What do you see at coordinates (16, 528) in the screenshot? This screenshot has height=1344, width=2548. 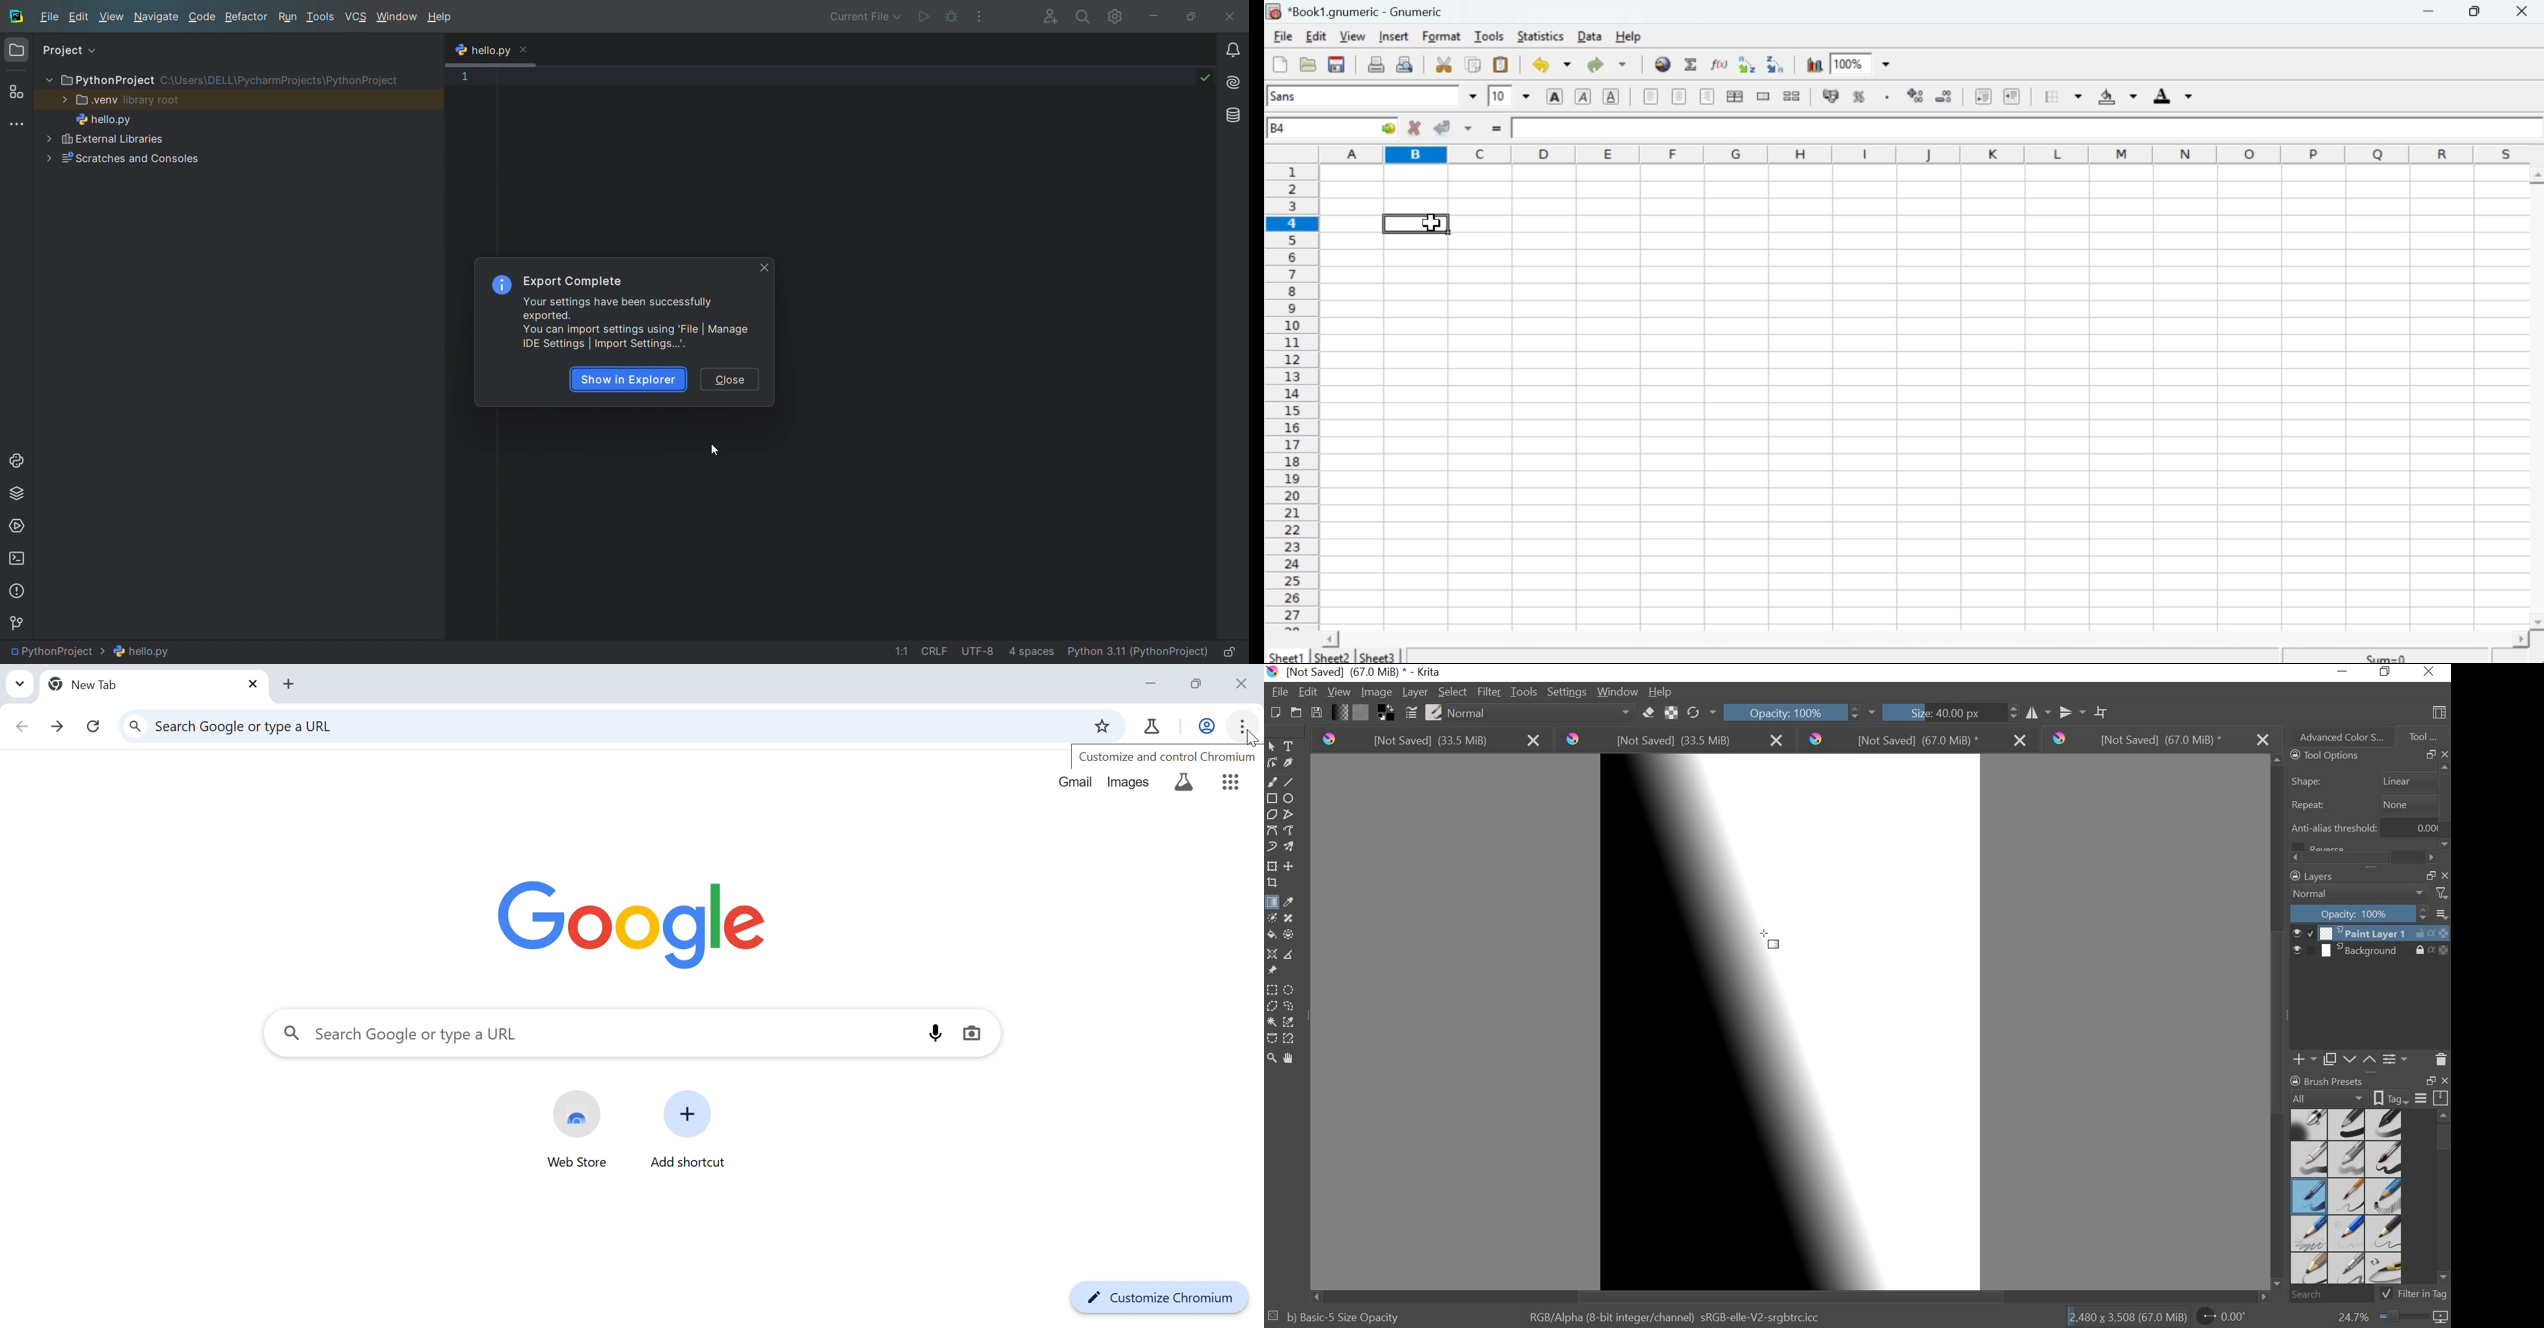 I see `services` at bounding box center [16, 528].